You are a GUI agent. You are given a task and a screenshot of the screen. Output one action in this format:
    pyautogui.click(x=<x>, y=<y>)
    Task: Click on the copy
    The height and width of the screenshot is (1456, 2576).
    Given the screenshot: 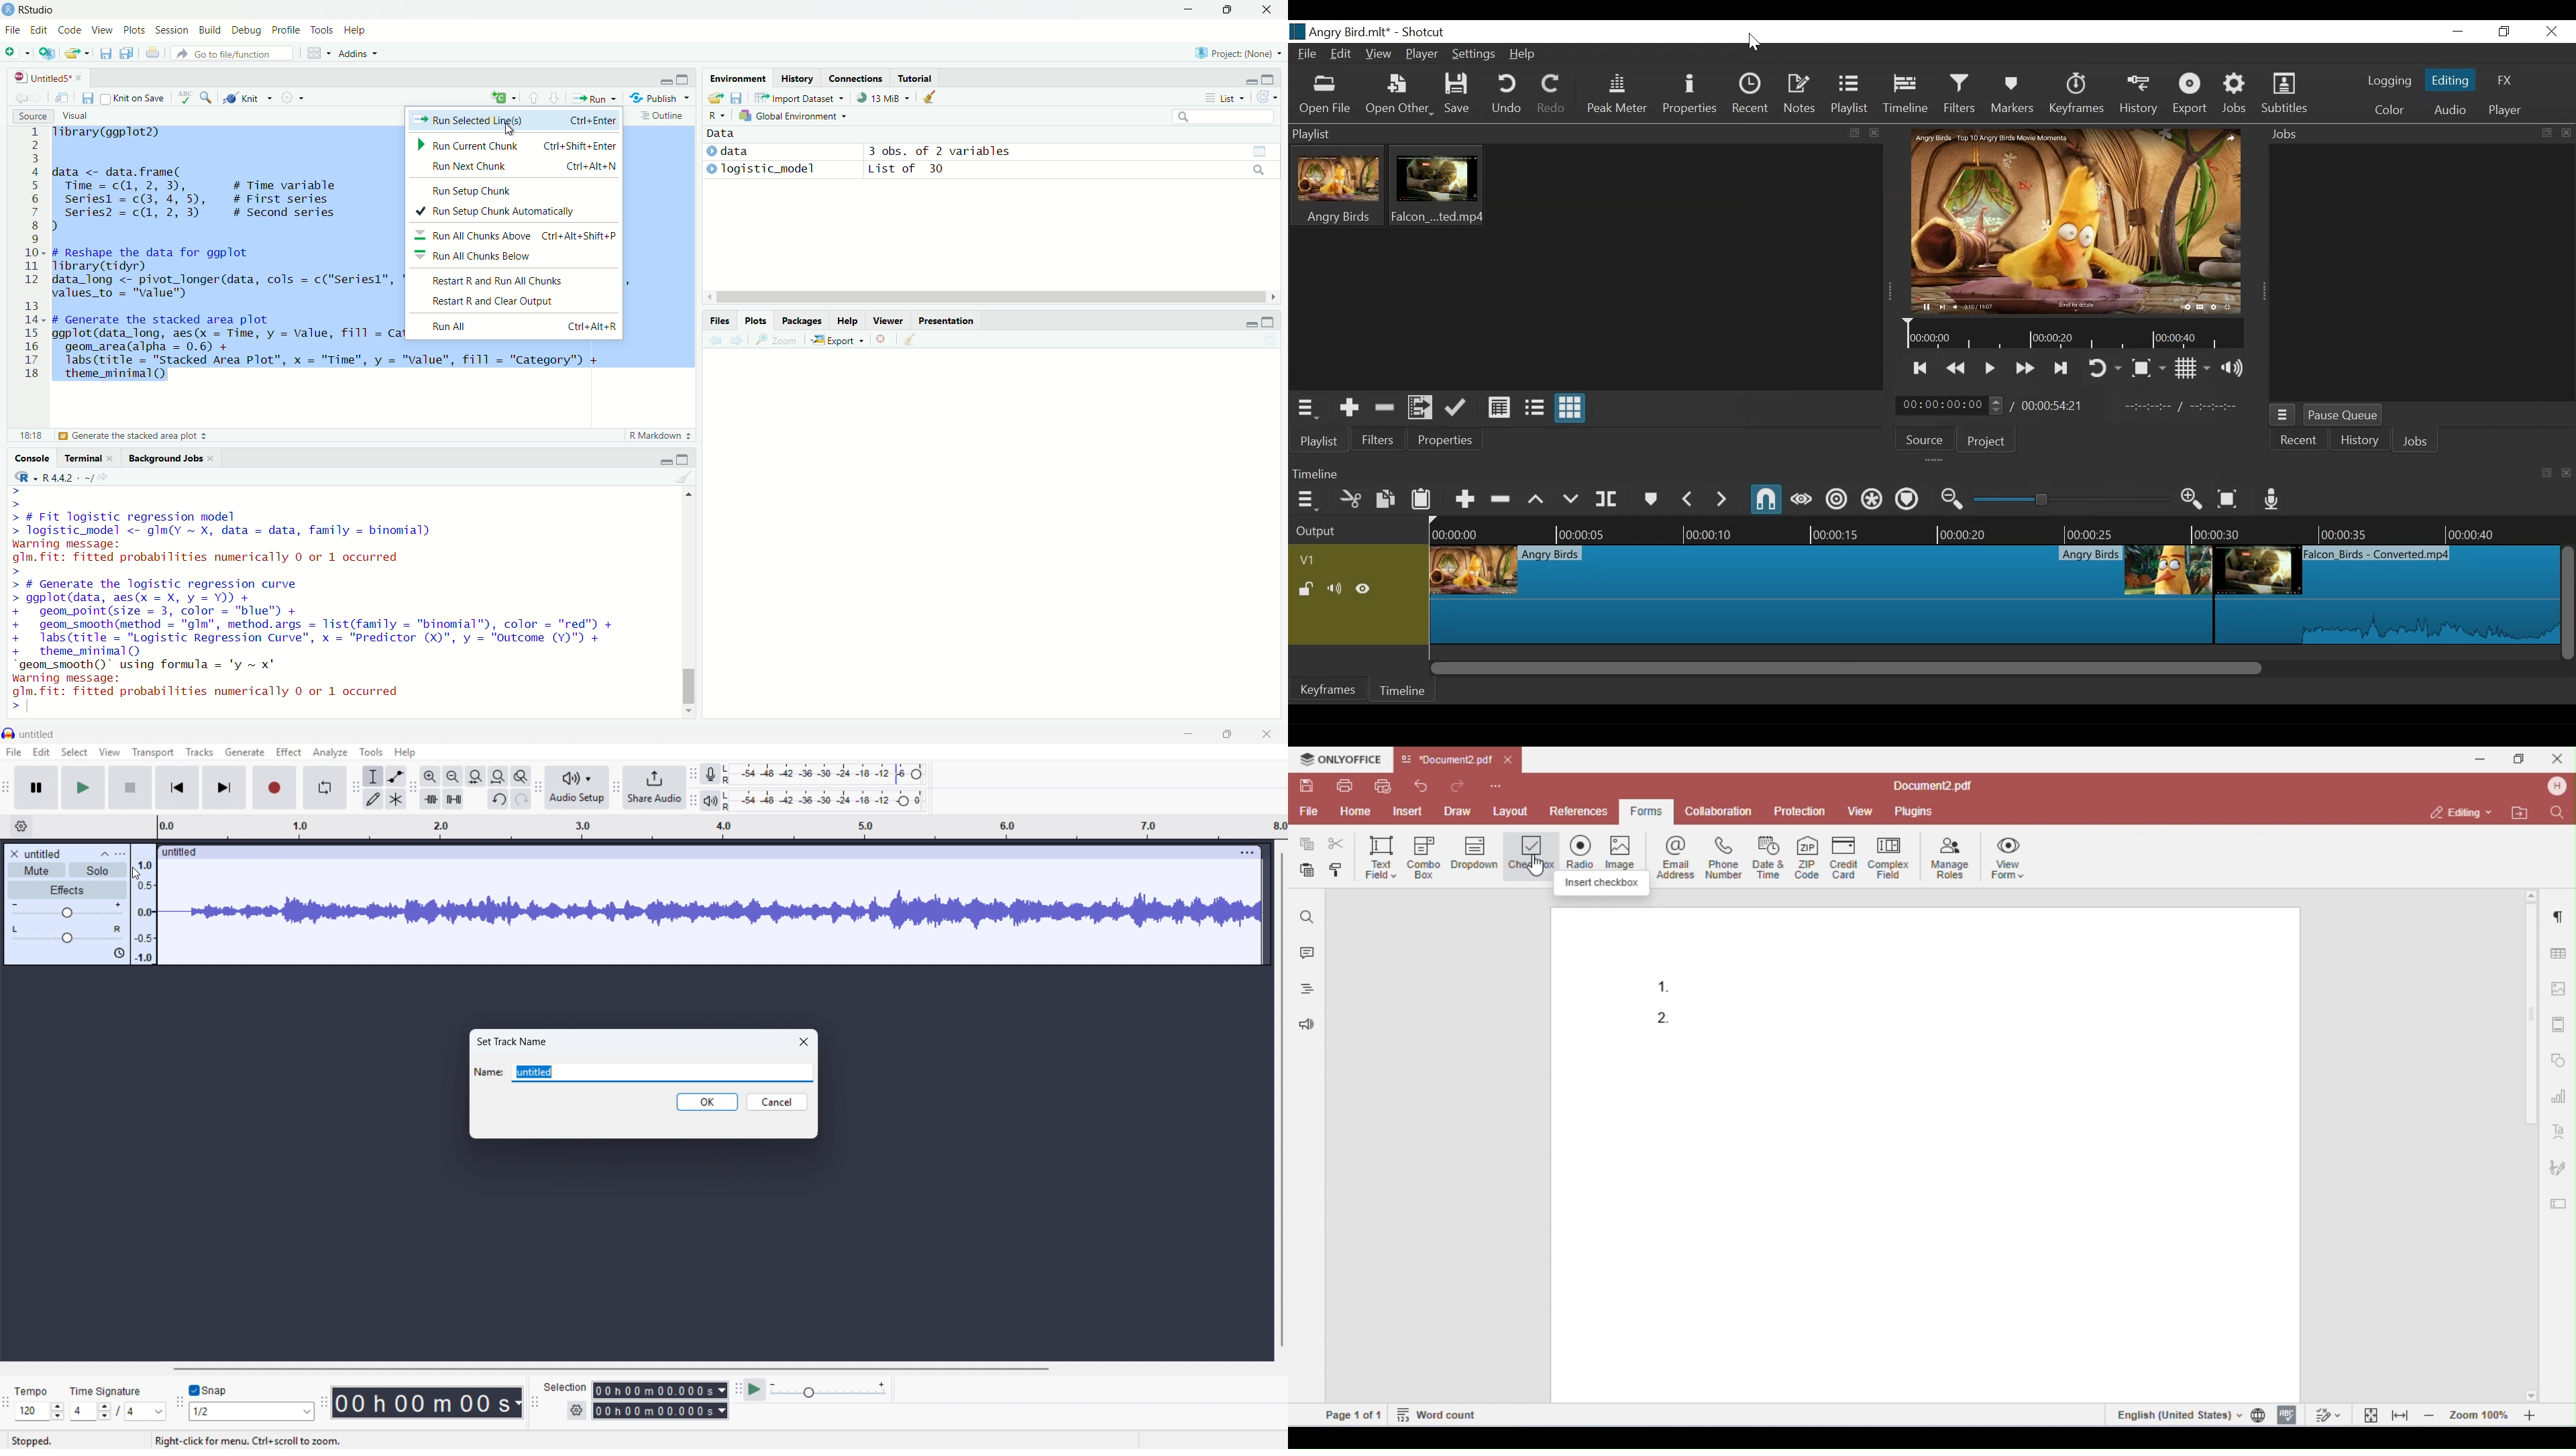 What is the action you would take?
    pyautogui.click(x=131, y=54)
    